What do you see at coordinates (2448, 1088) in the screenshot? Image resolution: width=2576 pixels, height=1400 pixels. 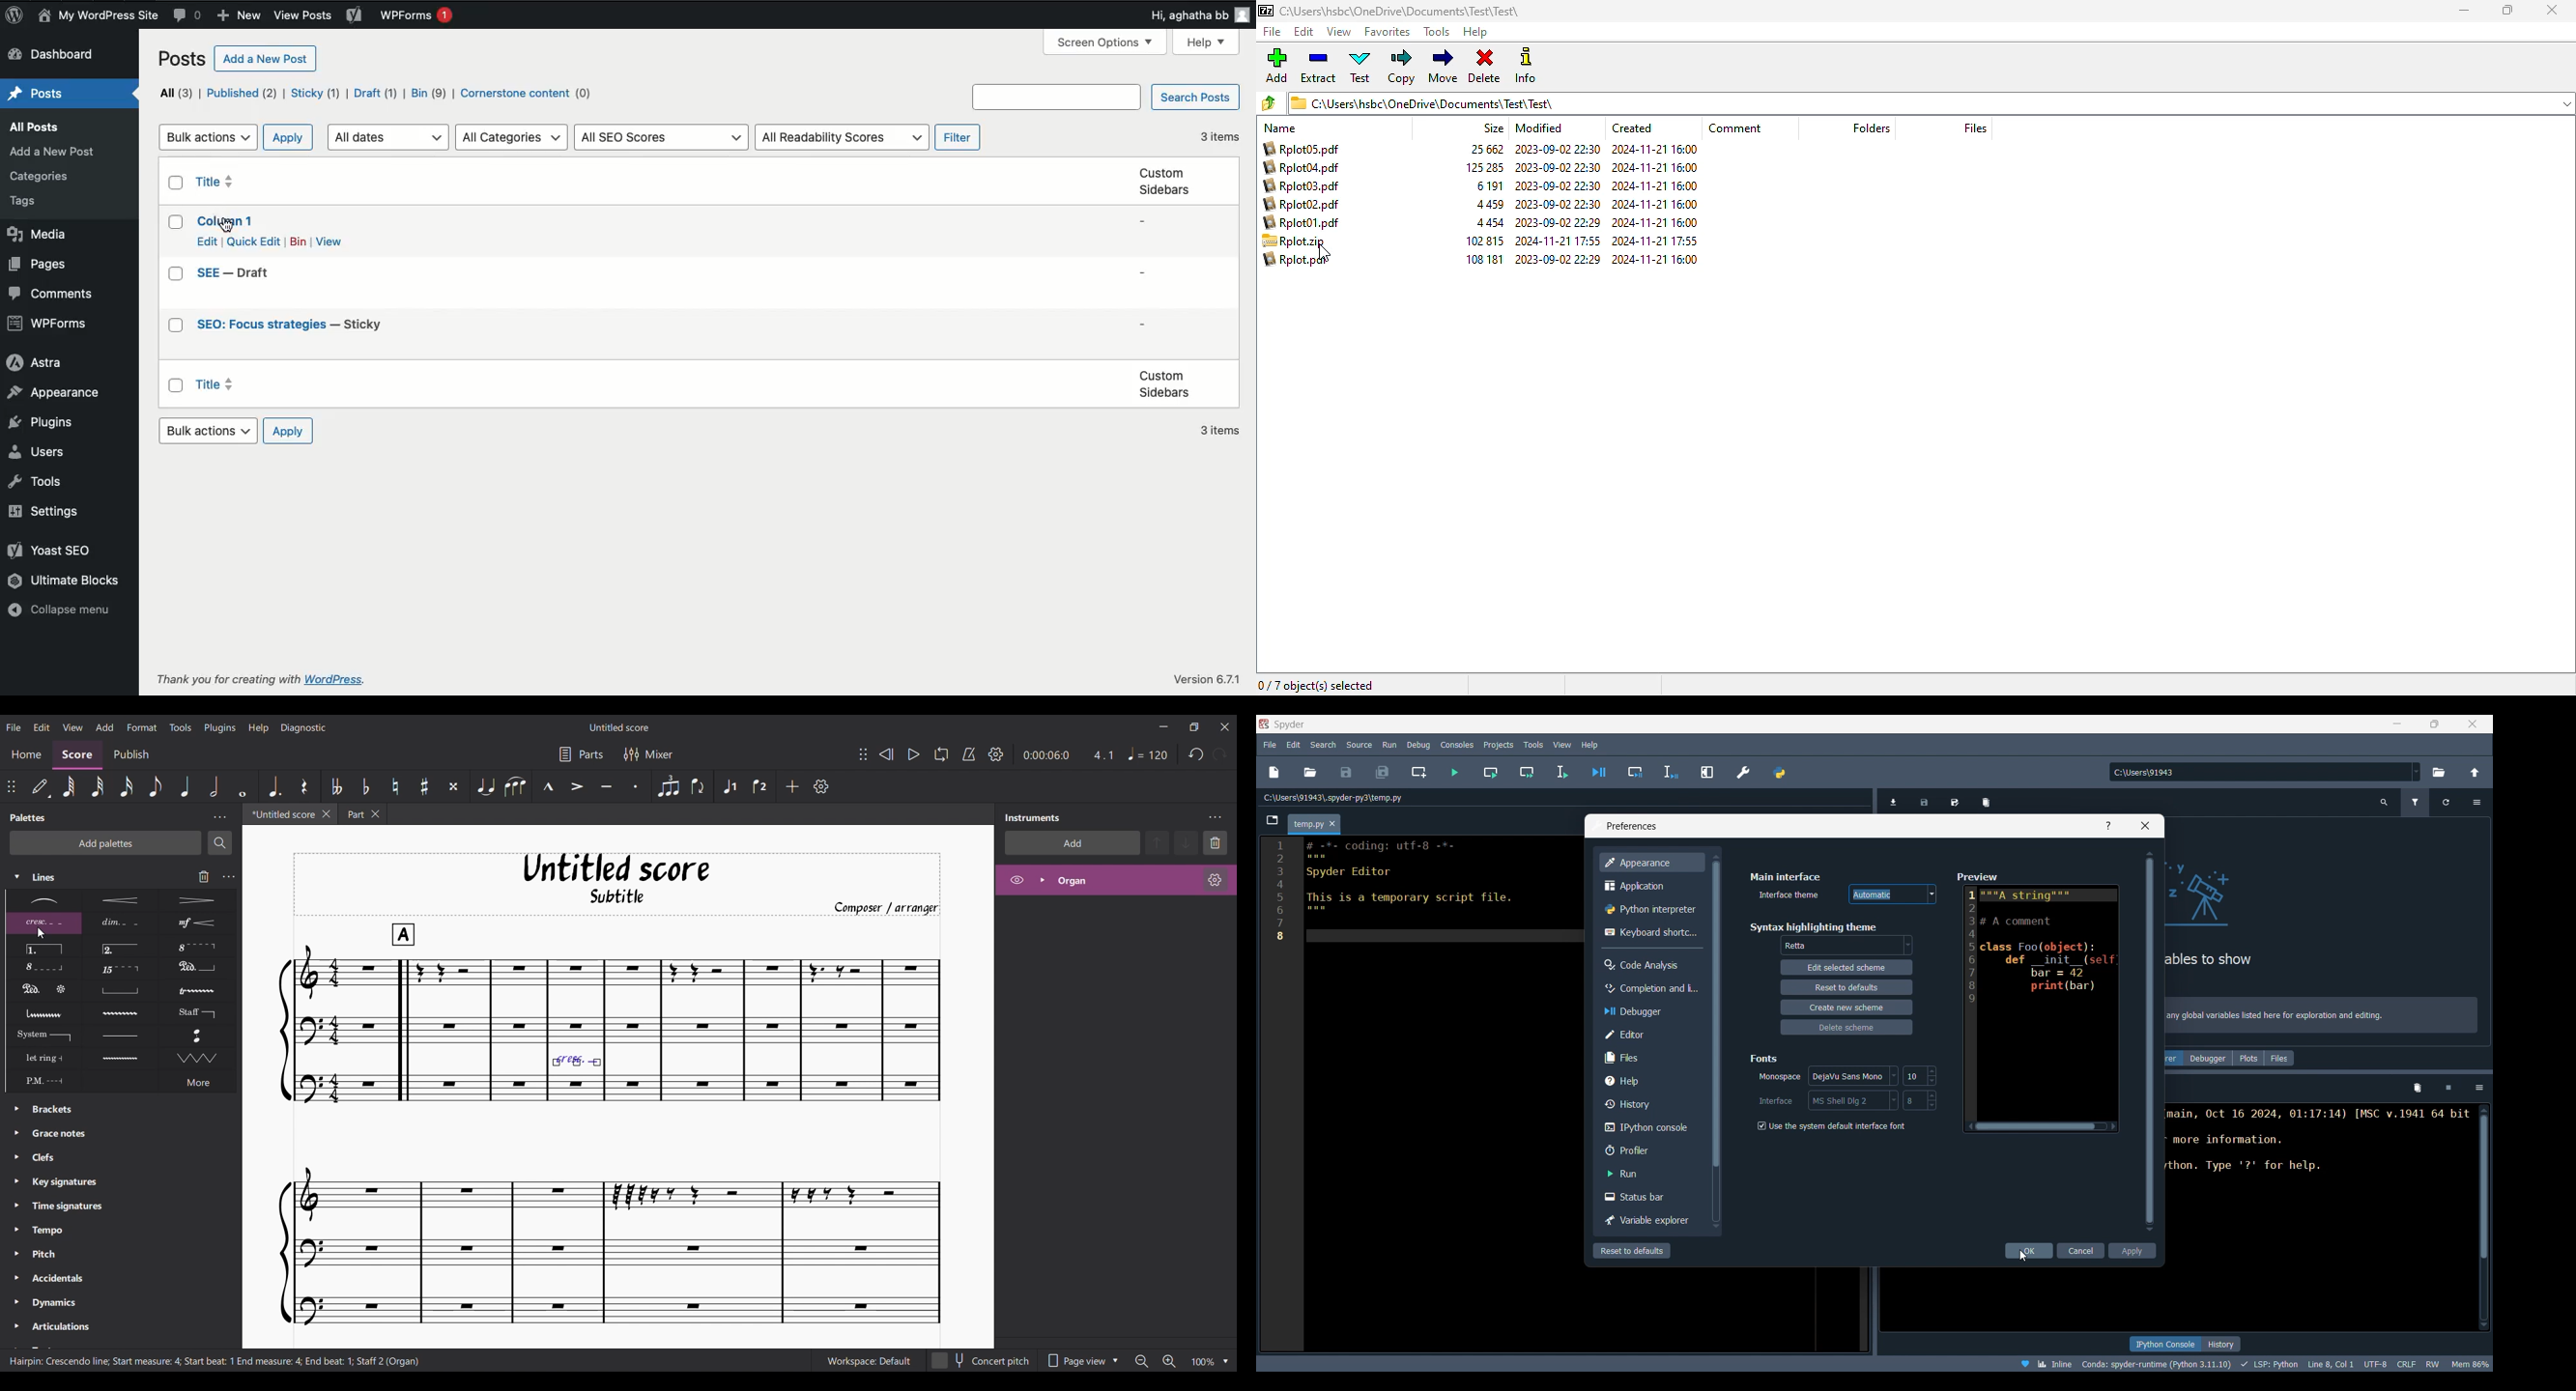 I see `Interrupt kernel` at bounding box center [2448, 1088].